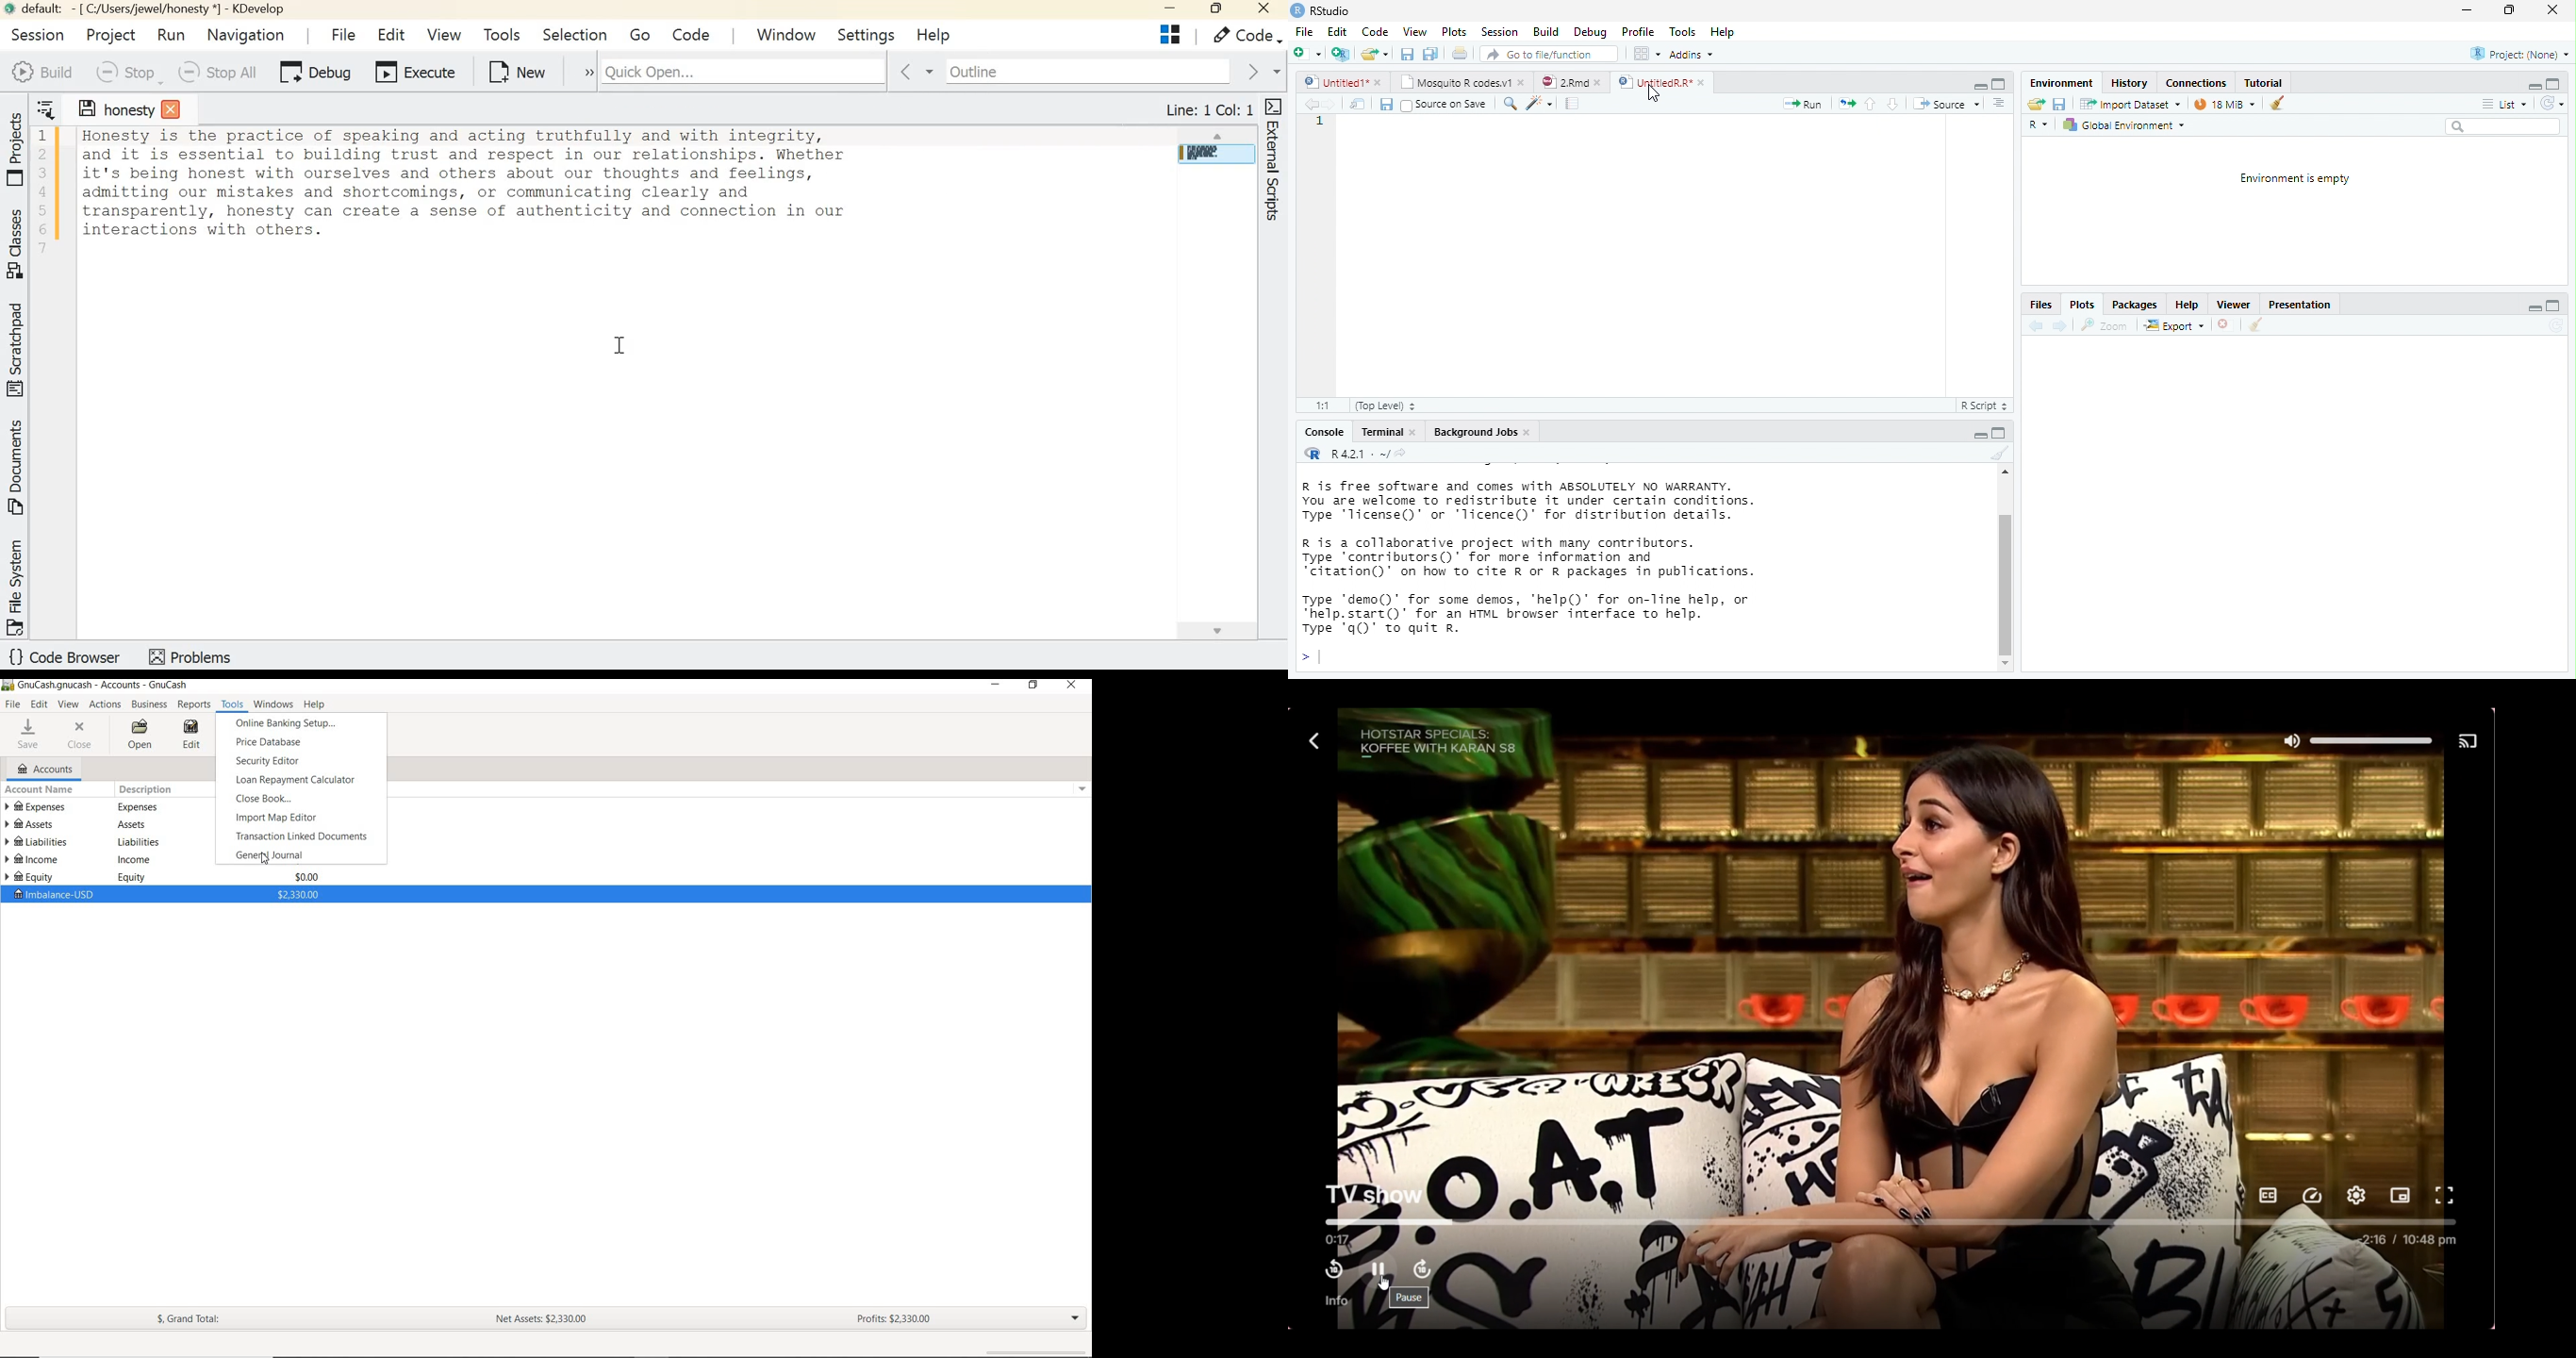 The image size is (2576, 1372). What do you see at coordinates (1722, 32) in the screenshot?
I see `Hep` at bounding box center [1722, 32].